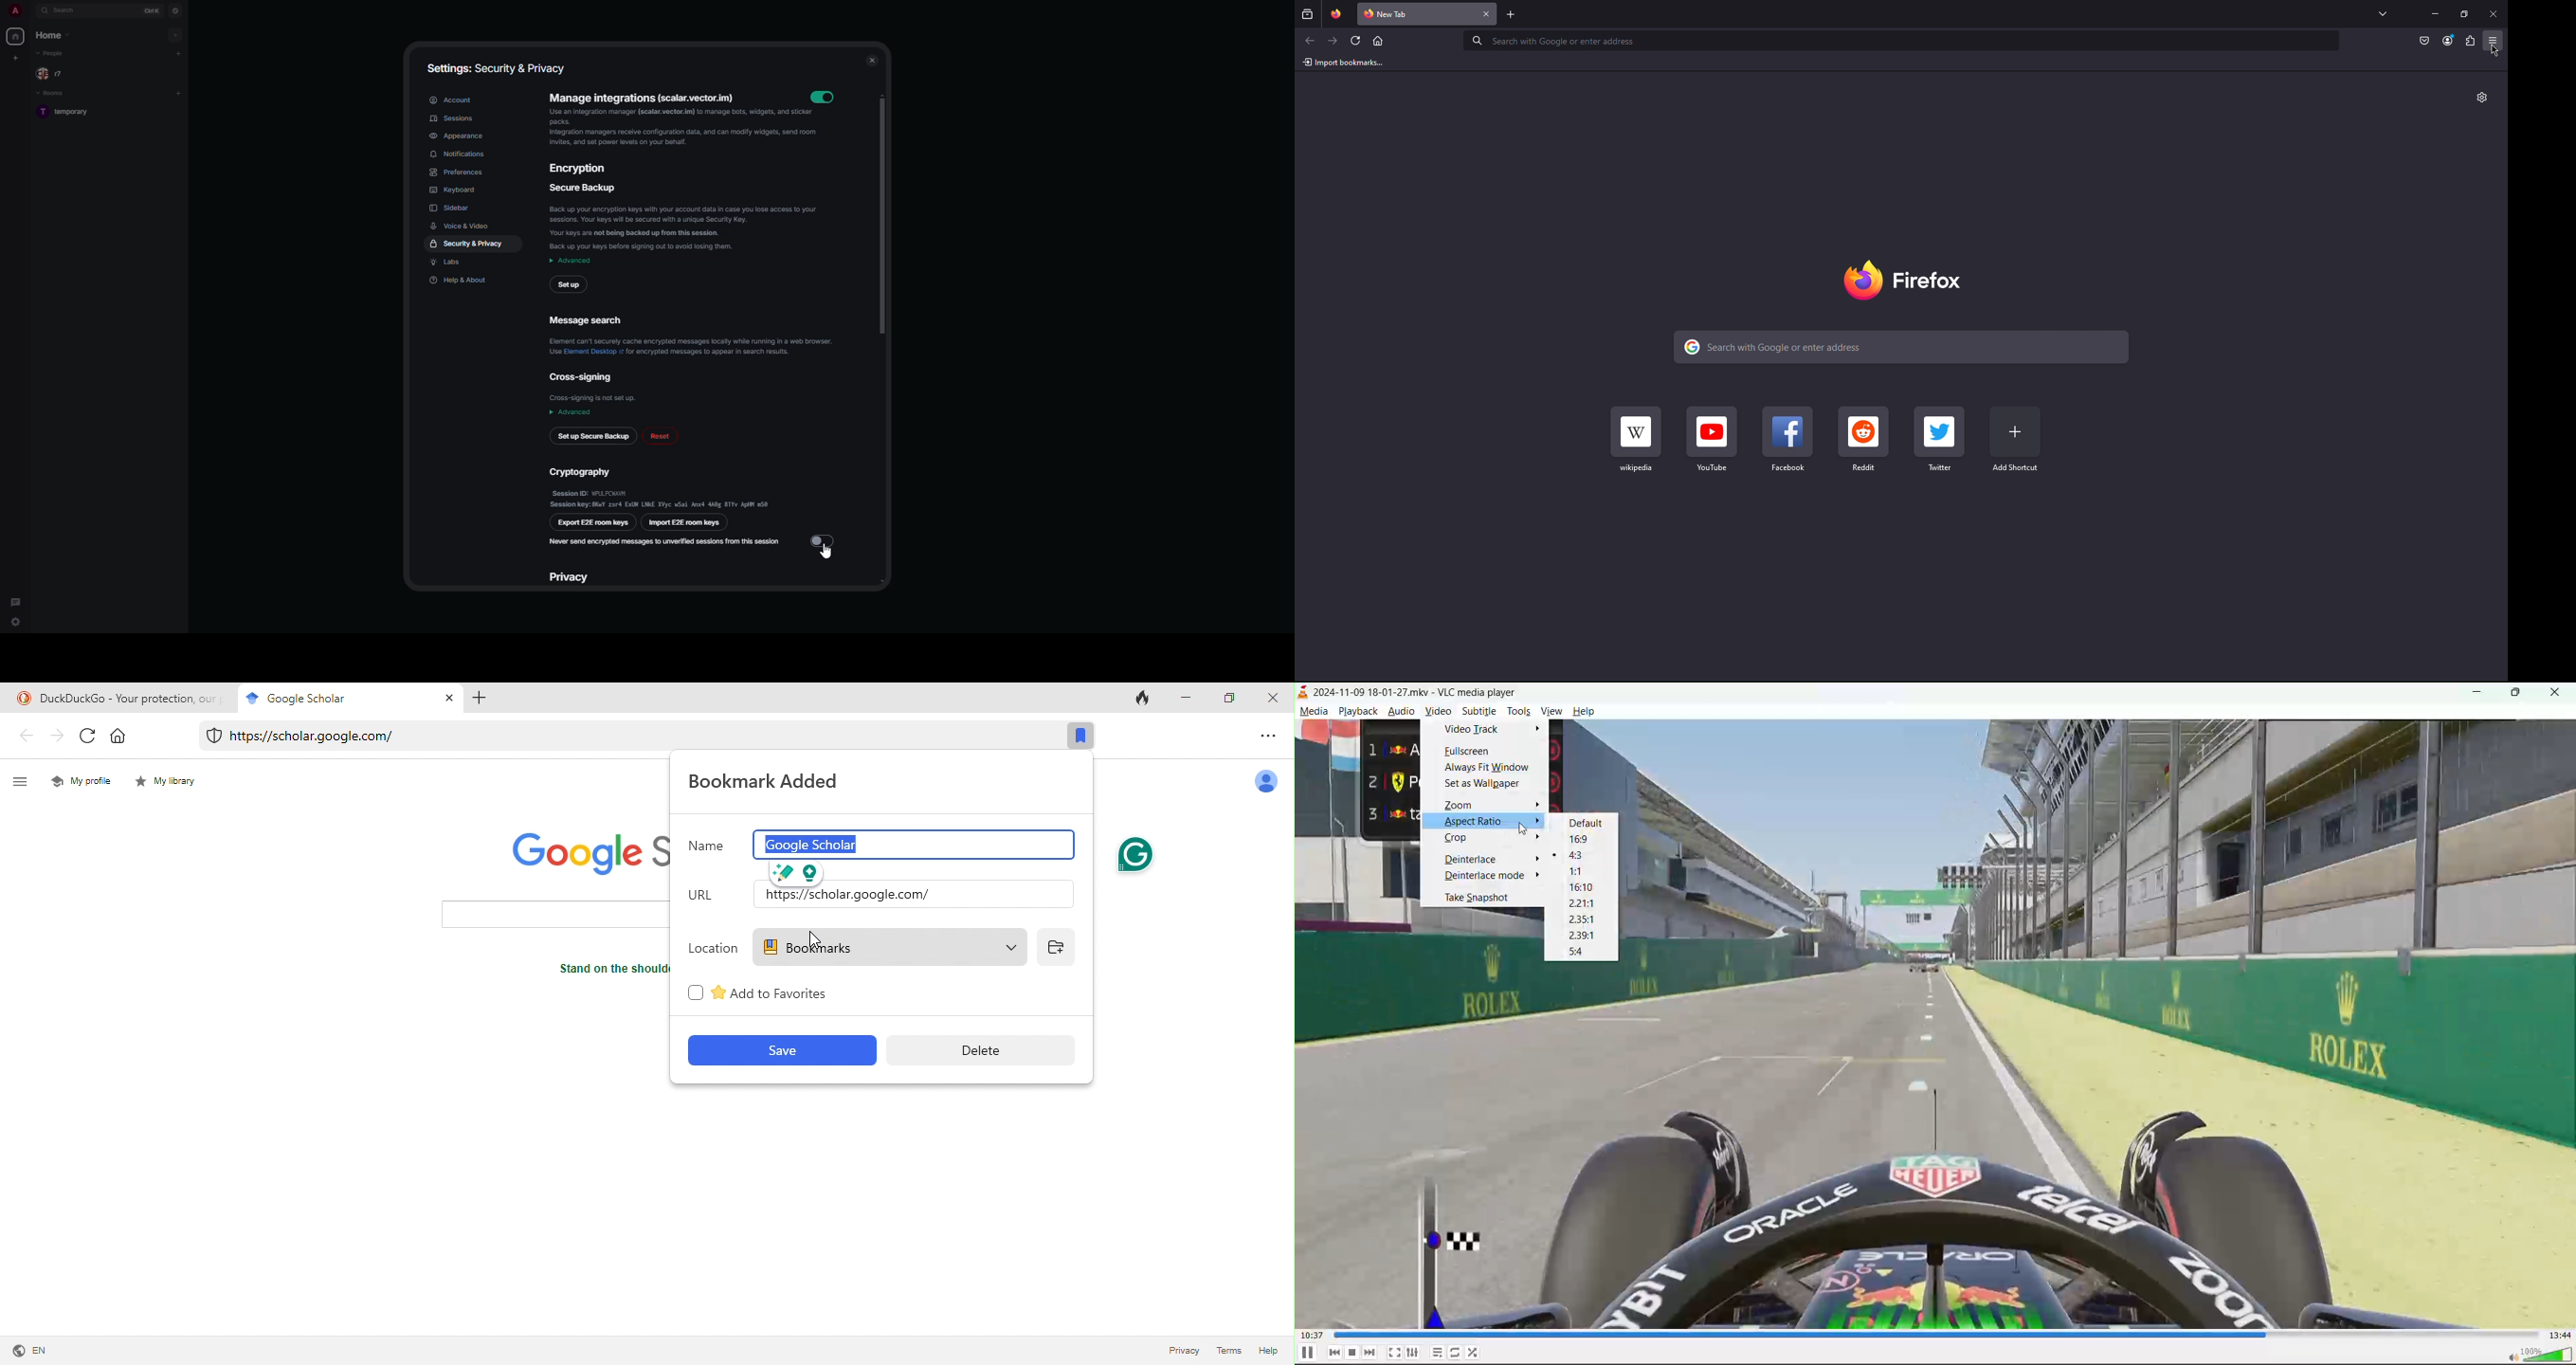  I want to click on playback, so click(1357, 713).